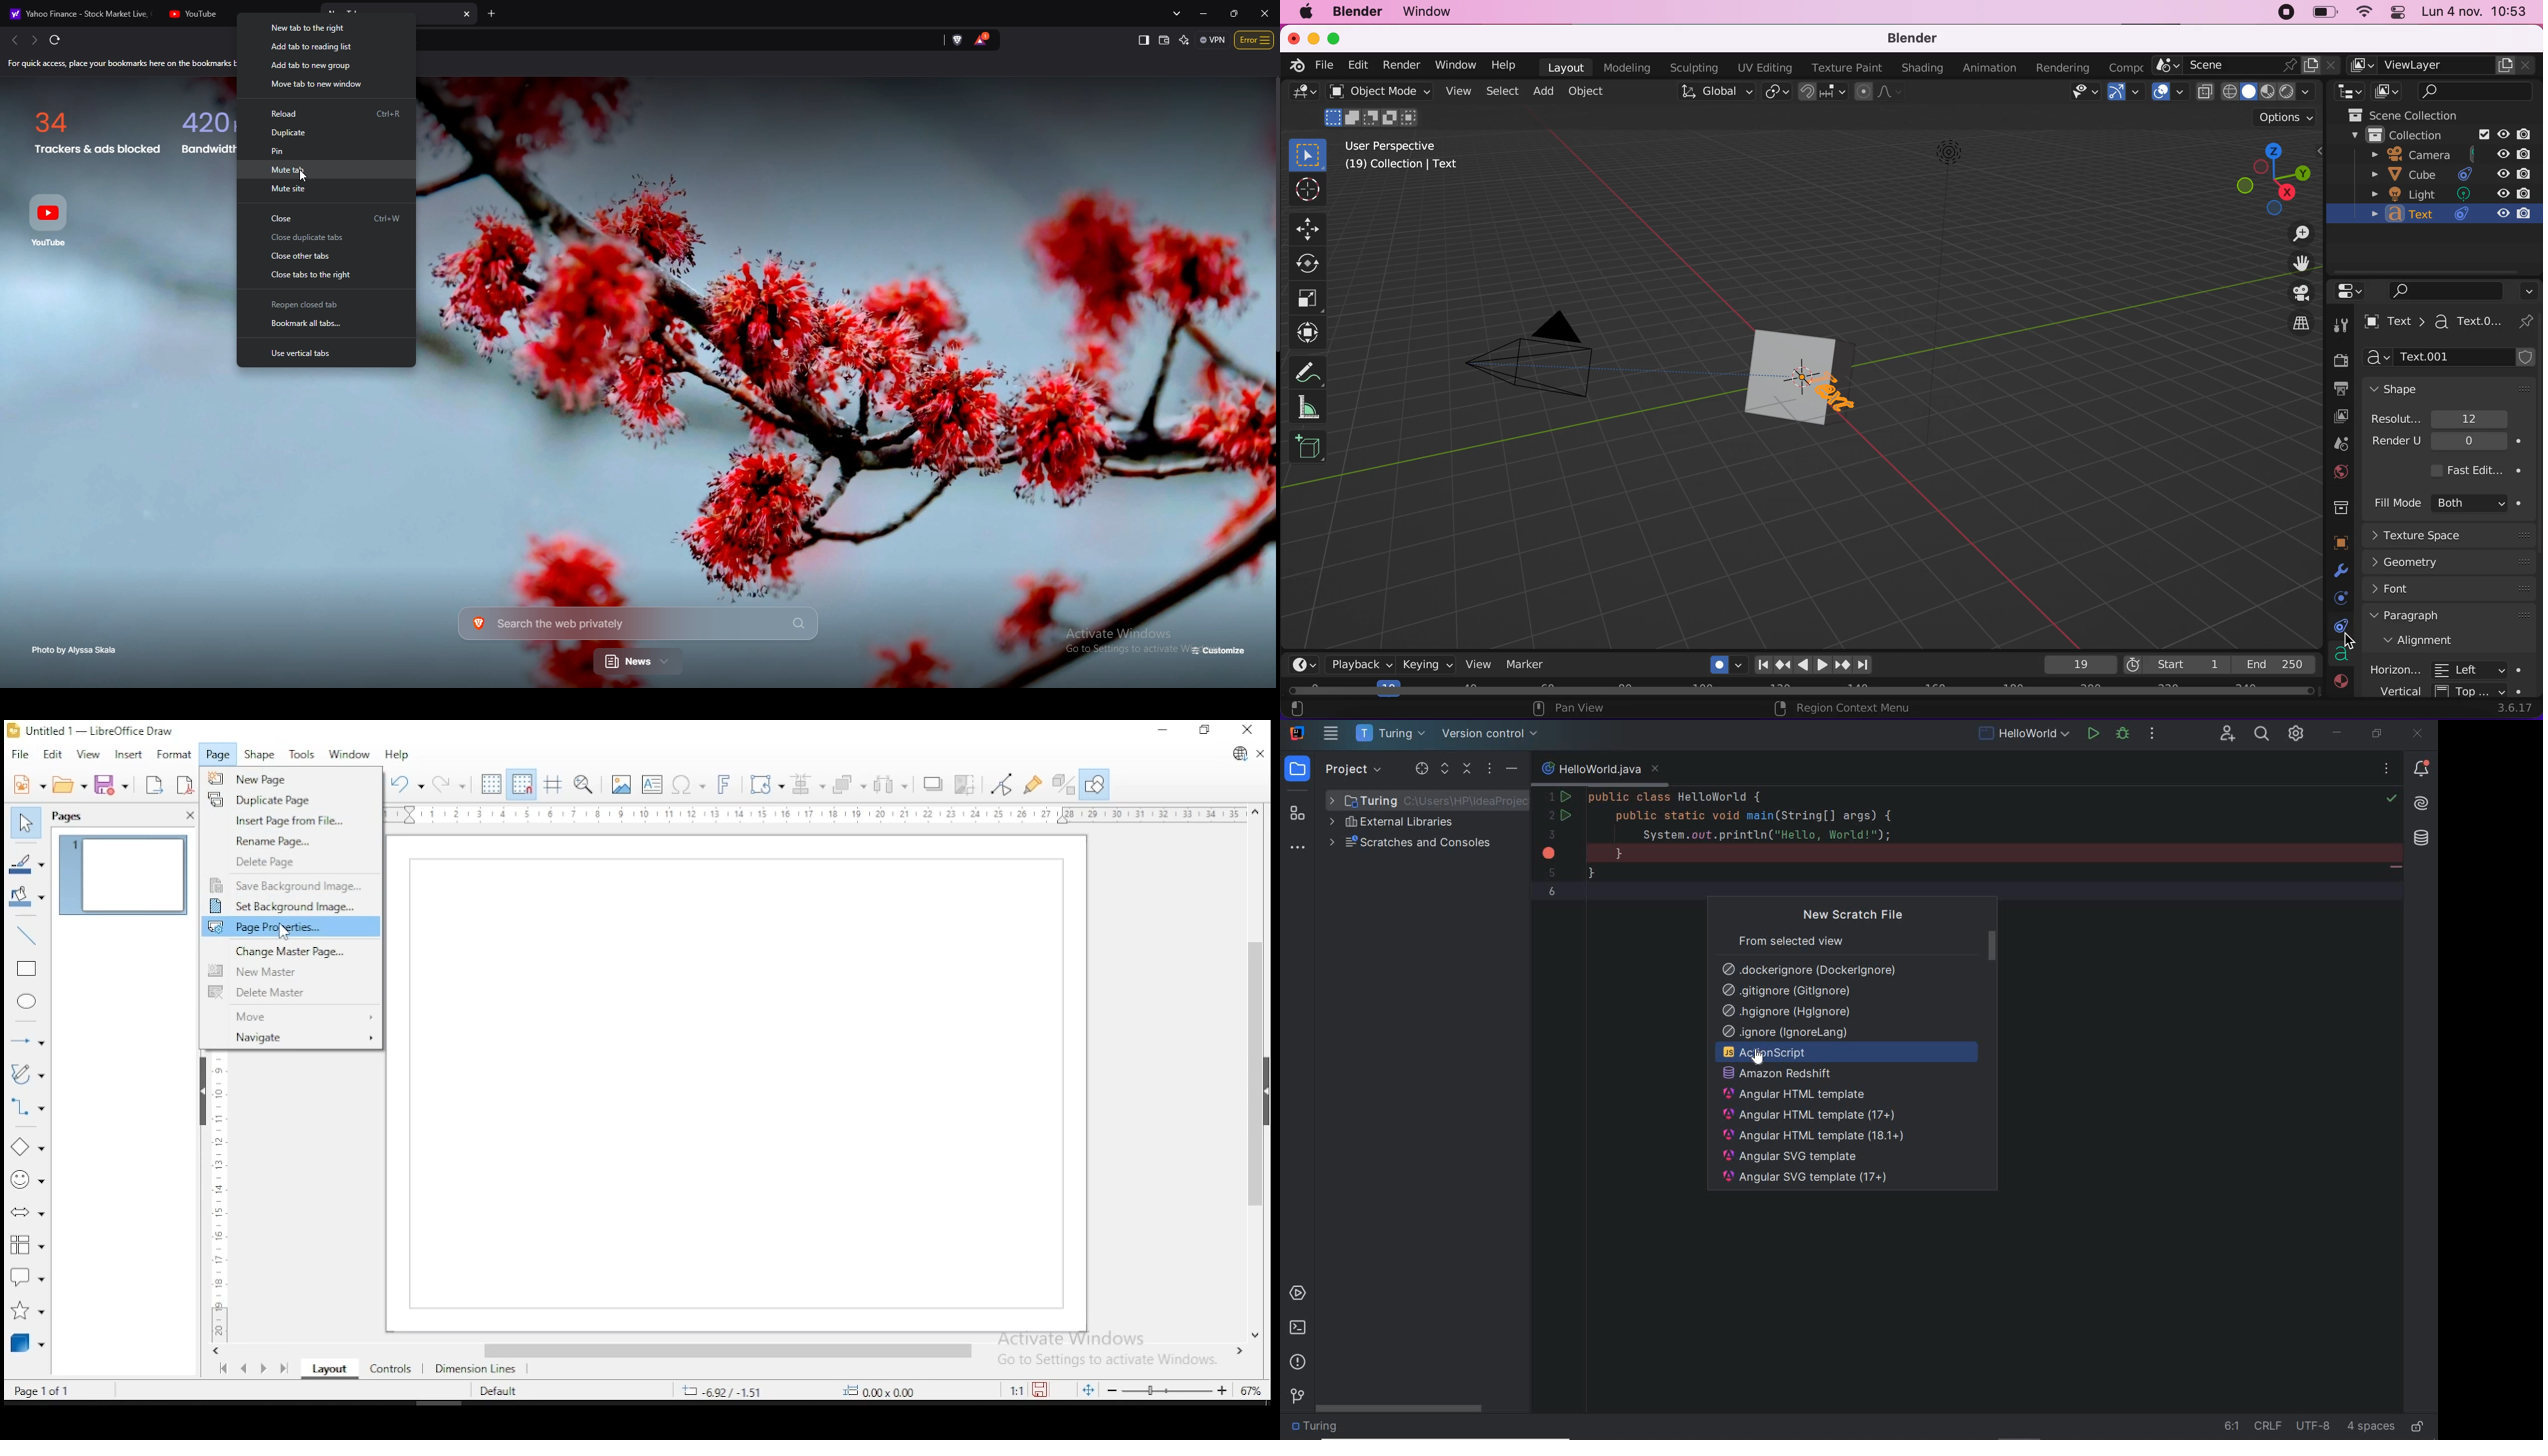  I want to click on icon and file name, so click(102, 730).